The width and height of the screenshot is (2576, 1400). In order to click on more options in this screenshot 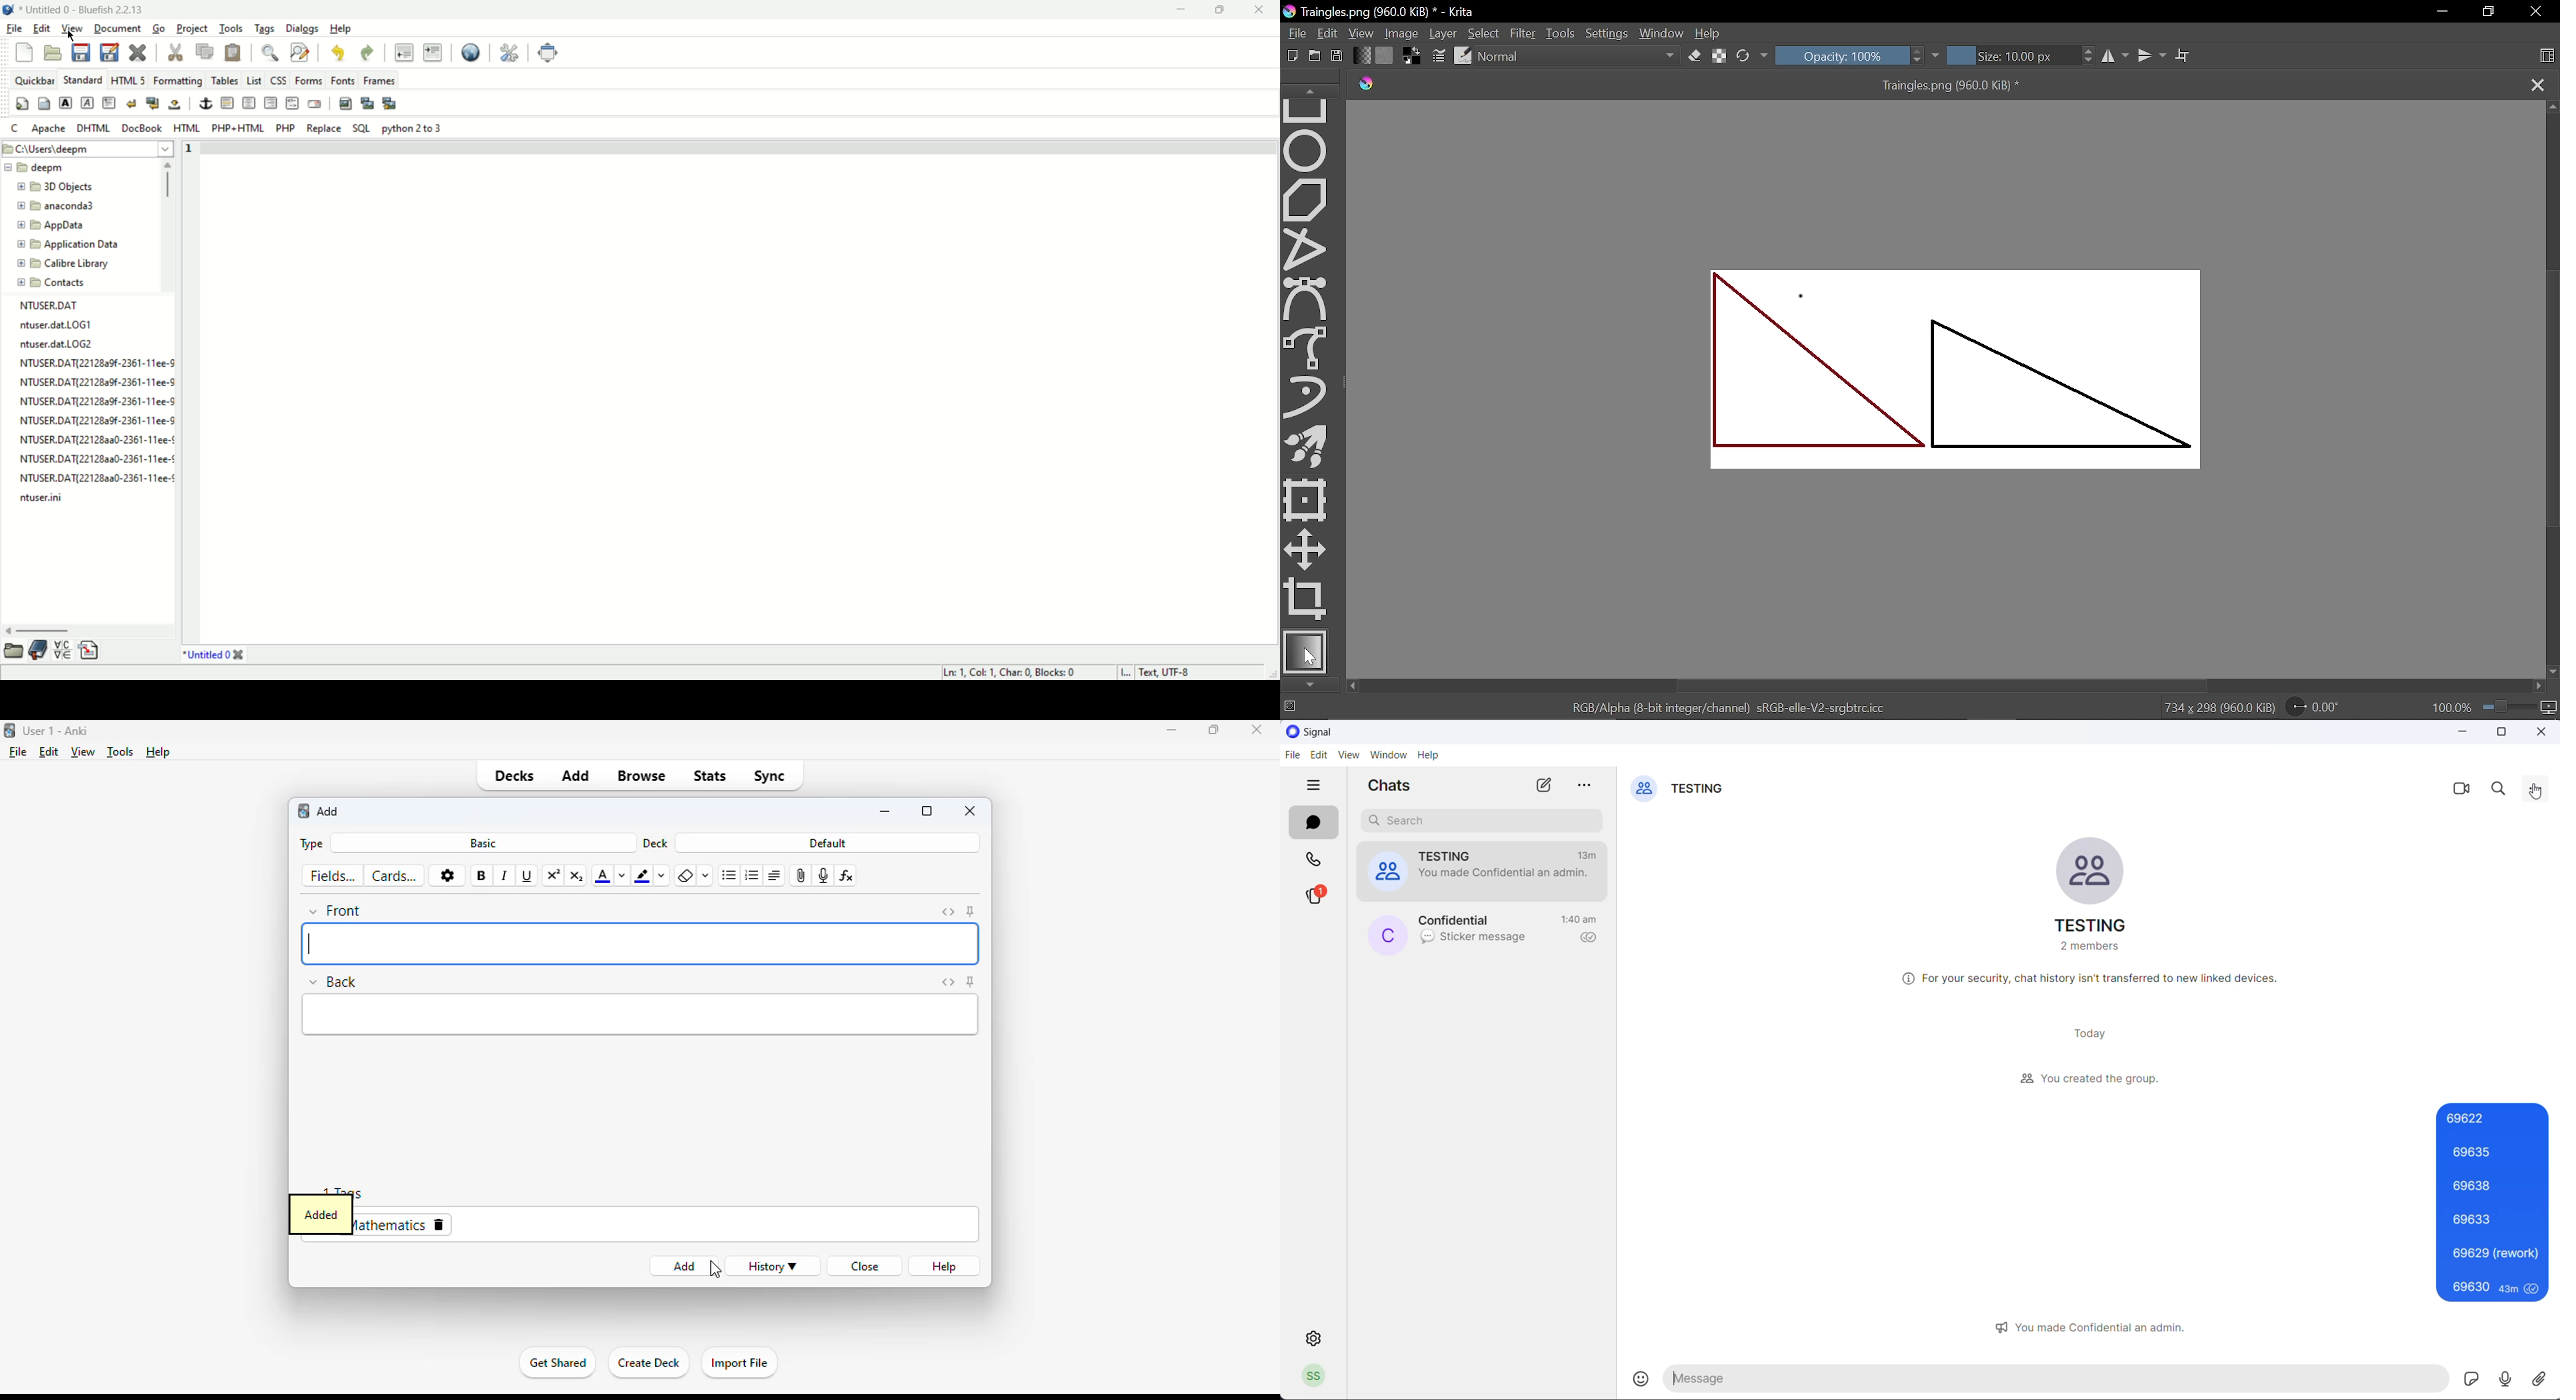, I will do `click(2537, 792)`.